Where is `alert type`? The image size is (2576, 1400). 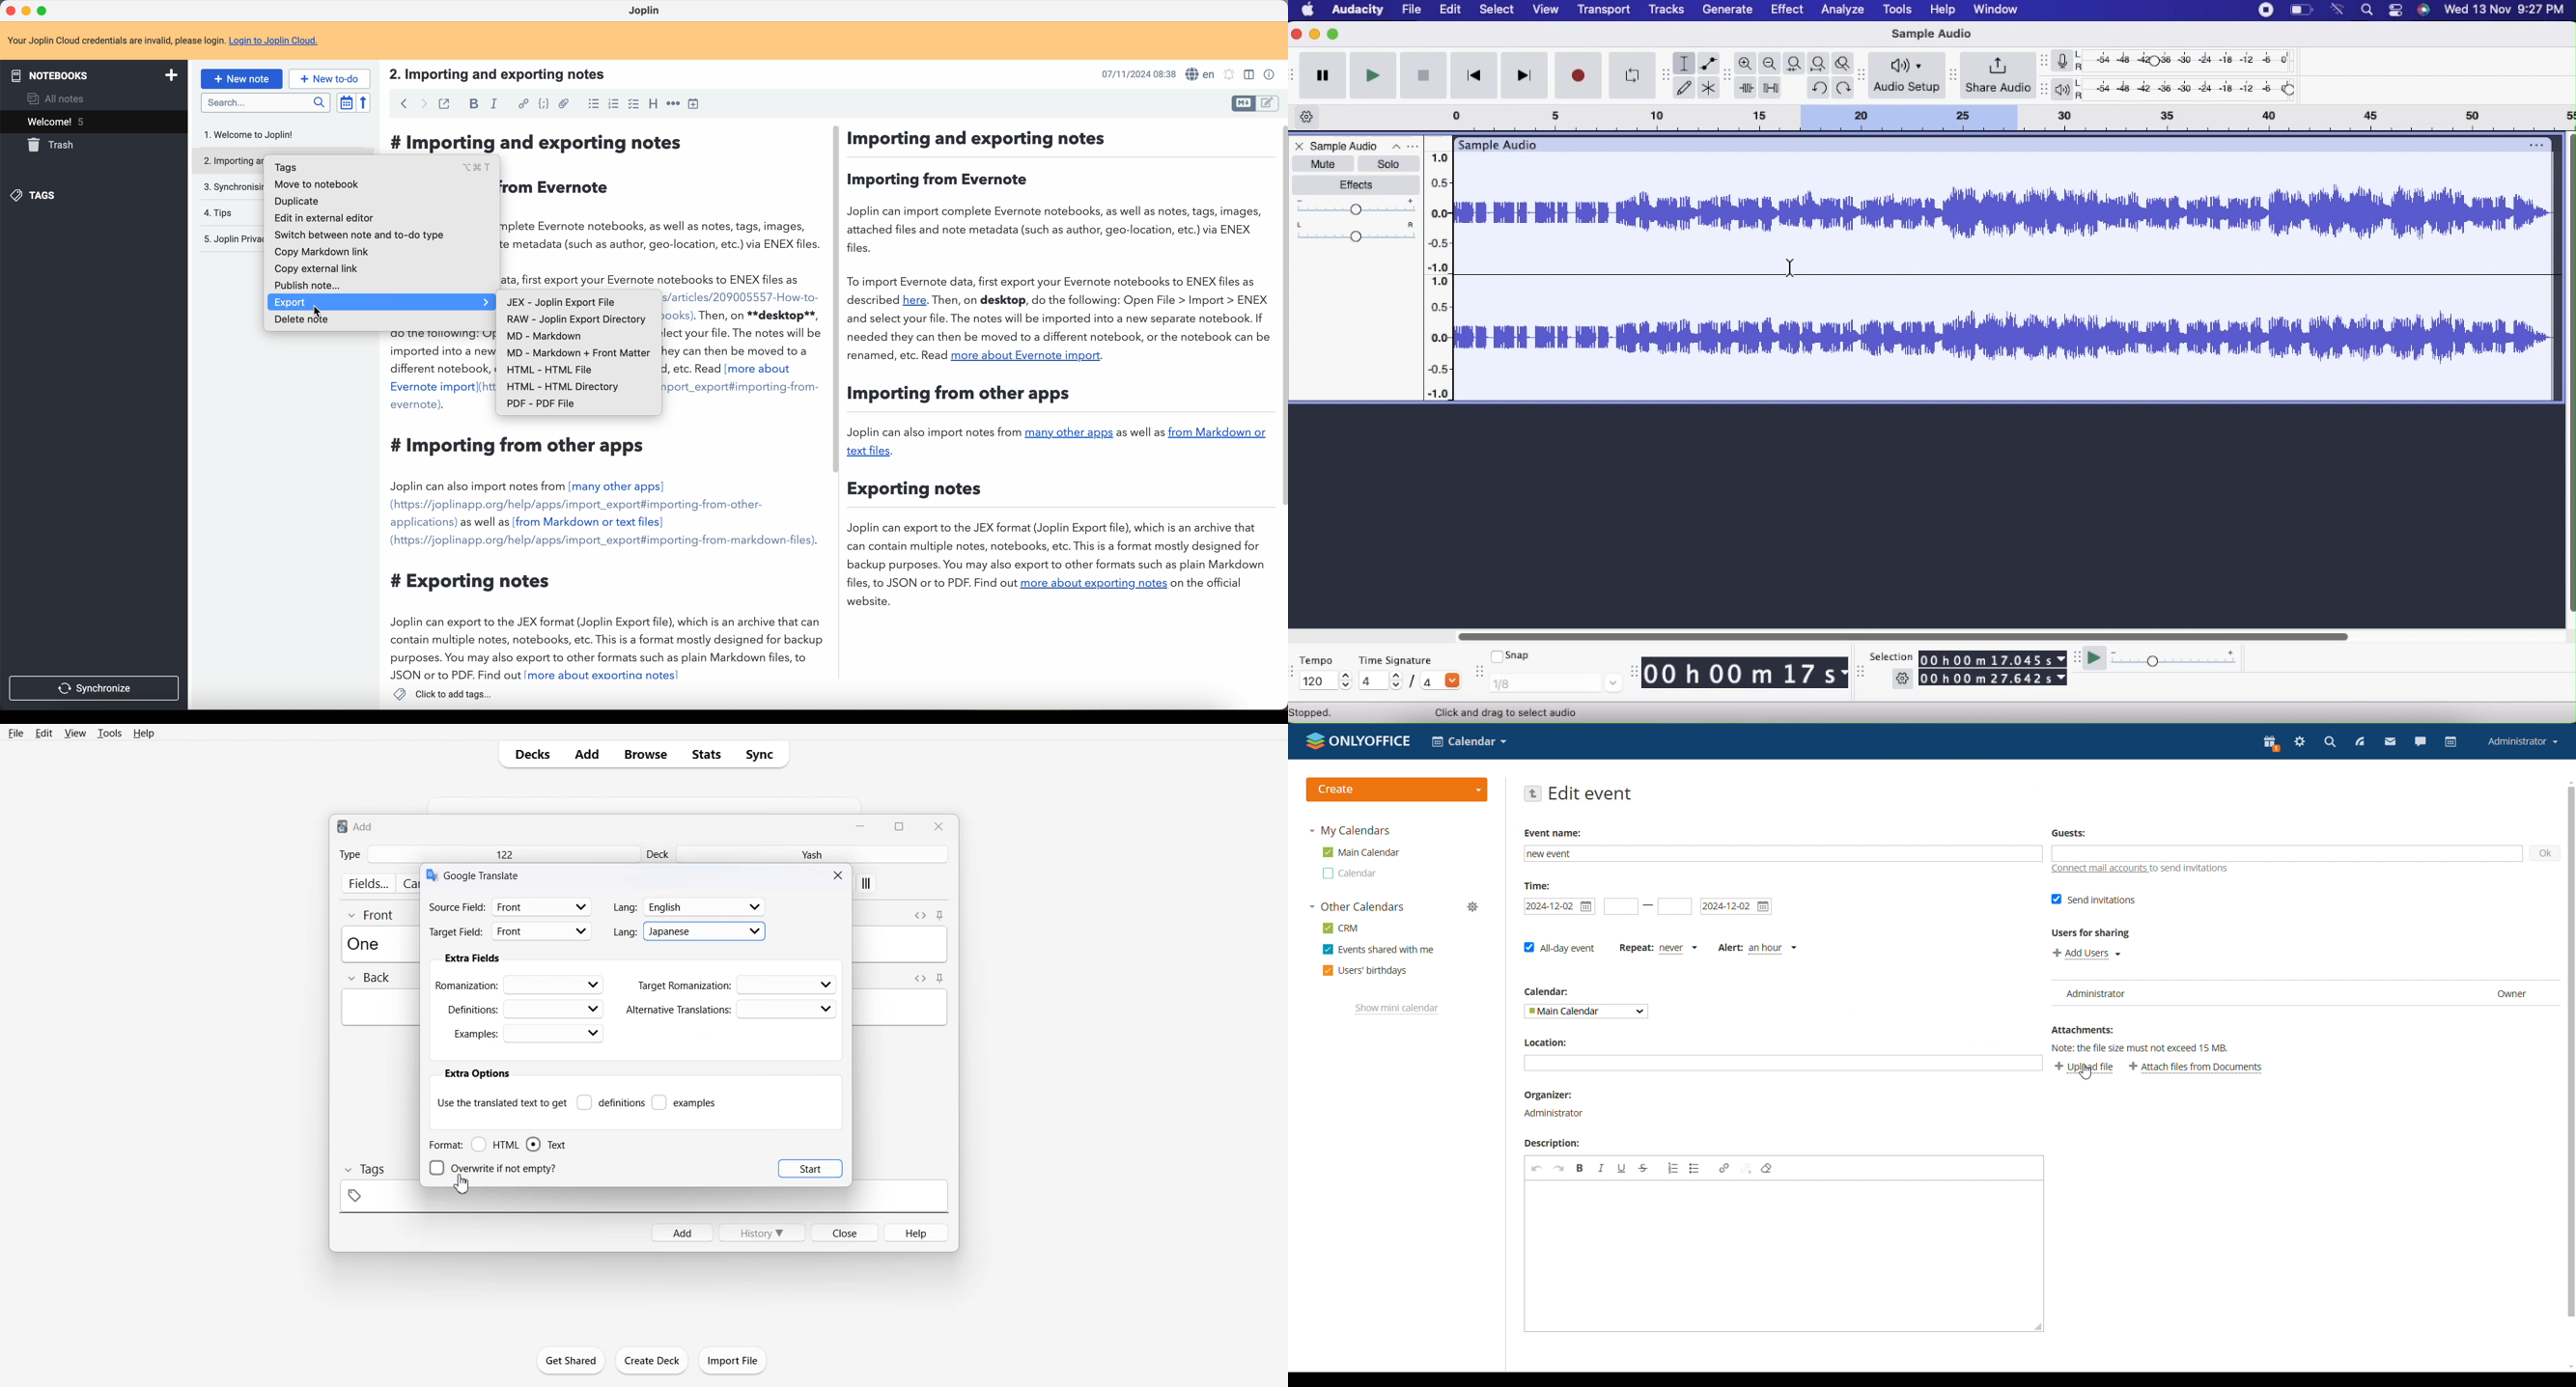 alert type is located at coordinates (1758, 949).